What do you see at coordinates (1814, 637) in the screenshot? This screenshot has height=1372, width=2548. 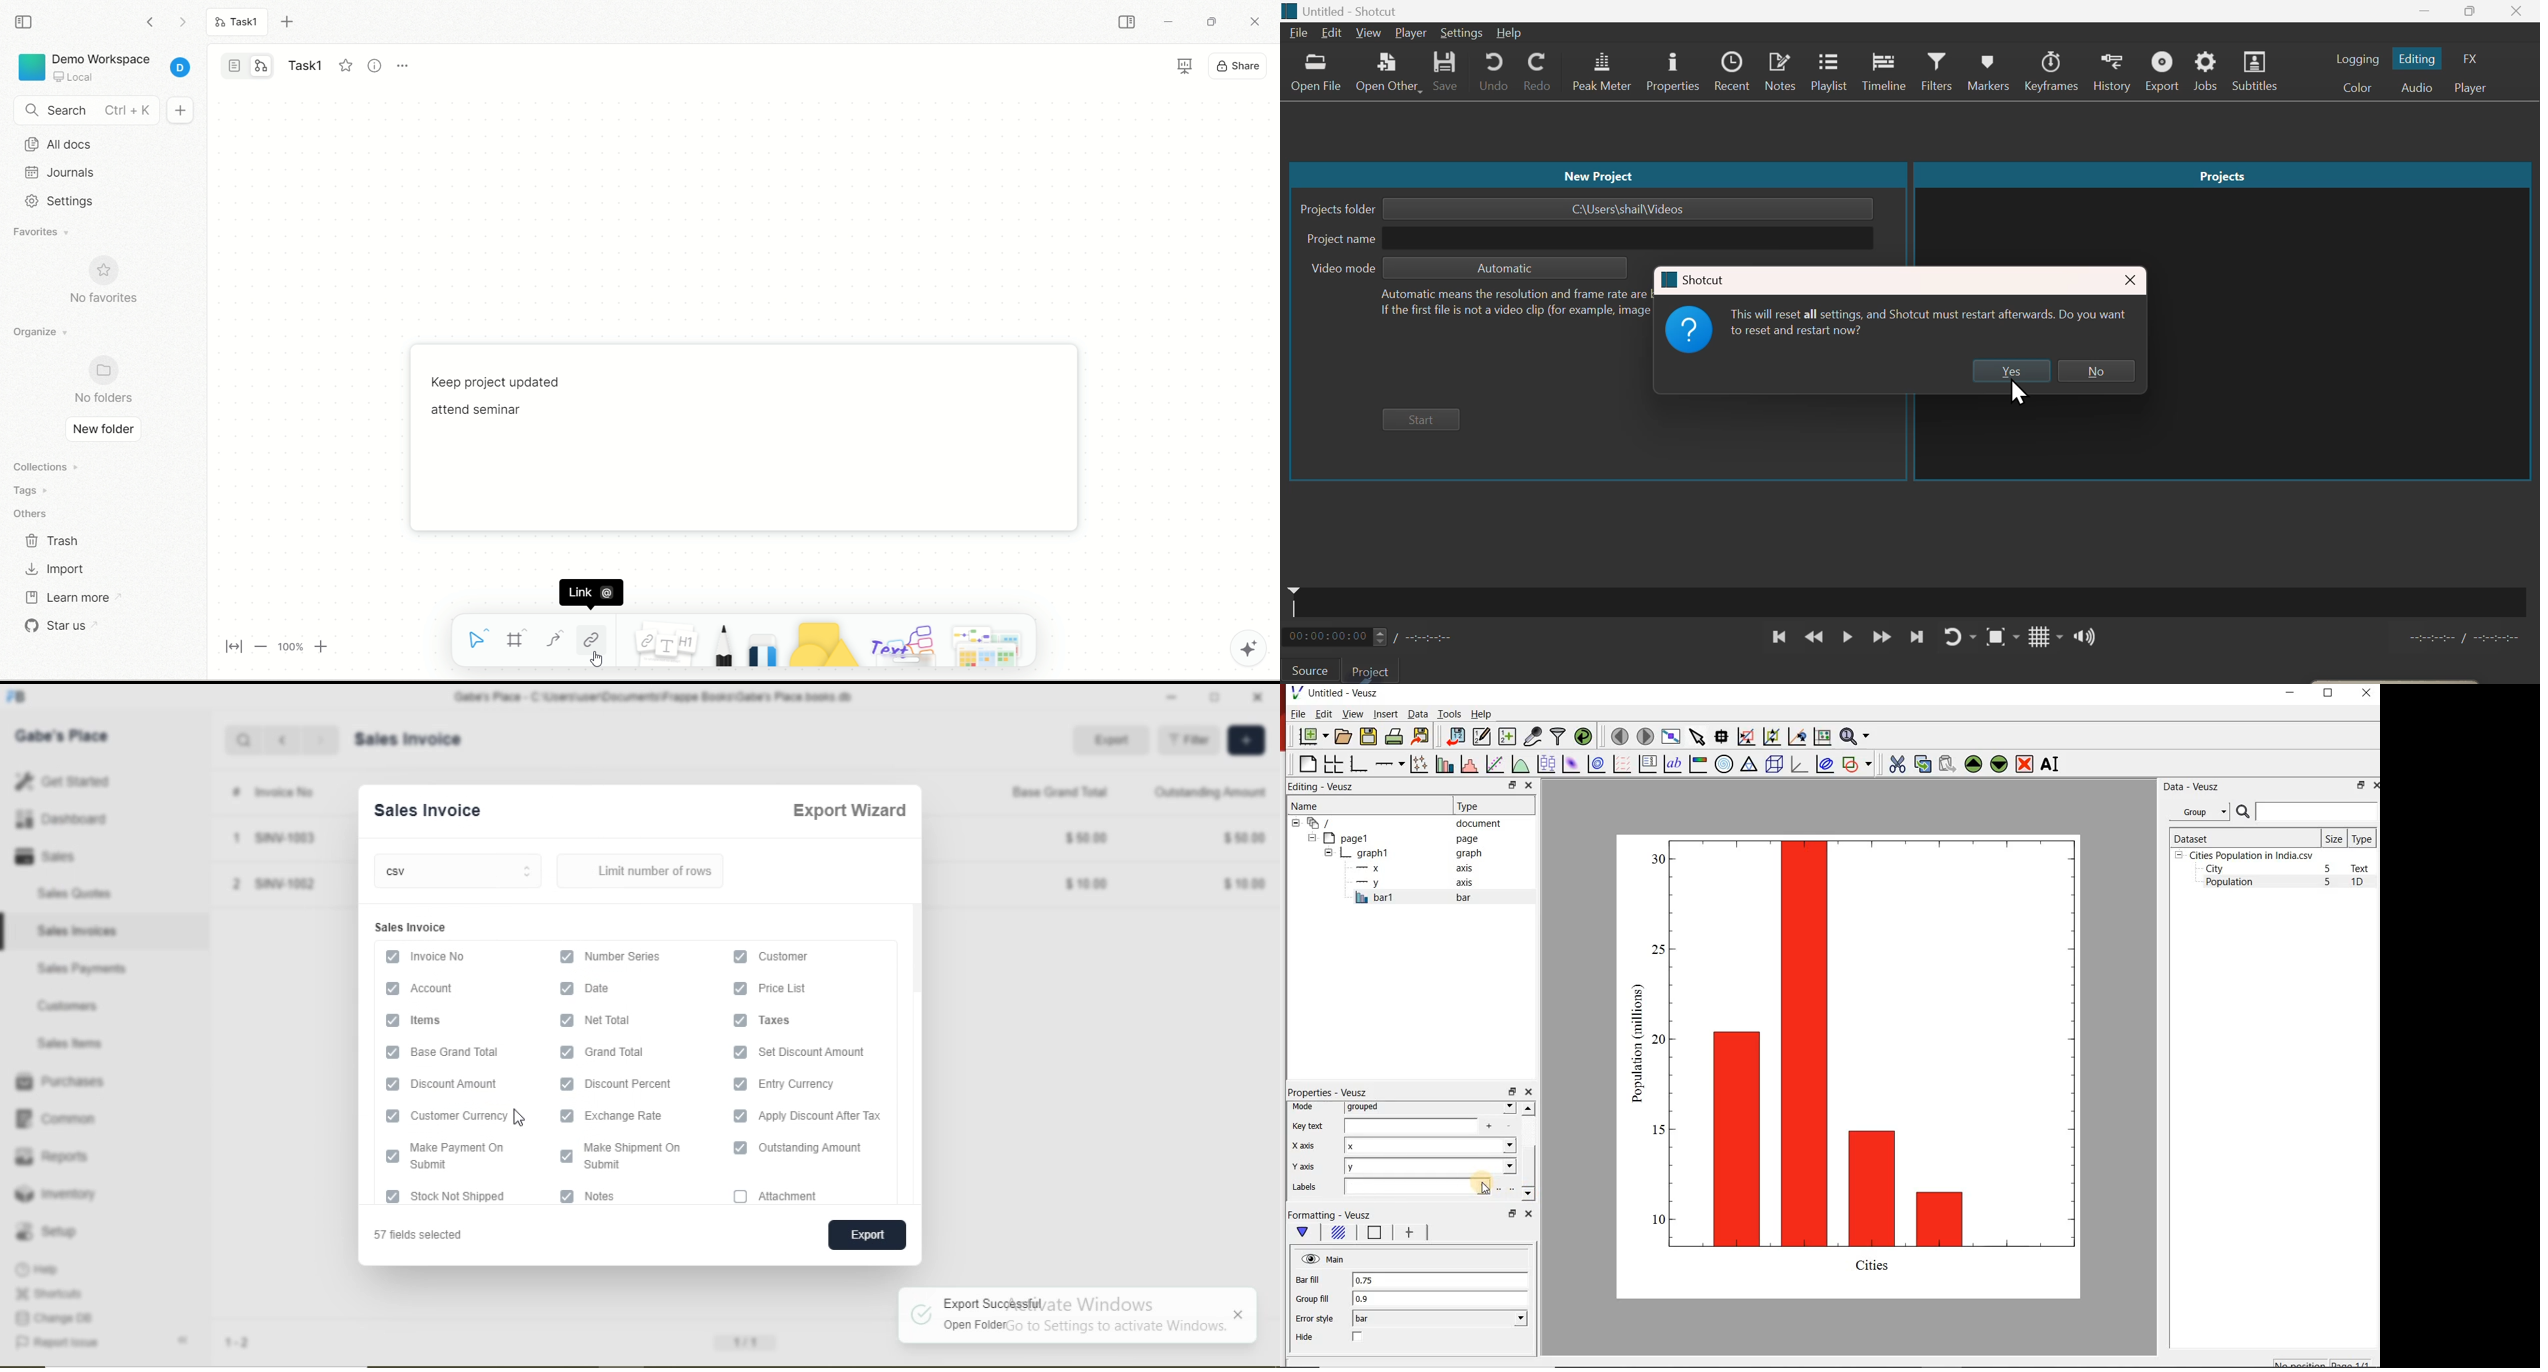 I see `Backward` at bounding box center [1814, 637].